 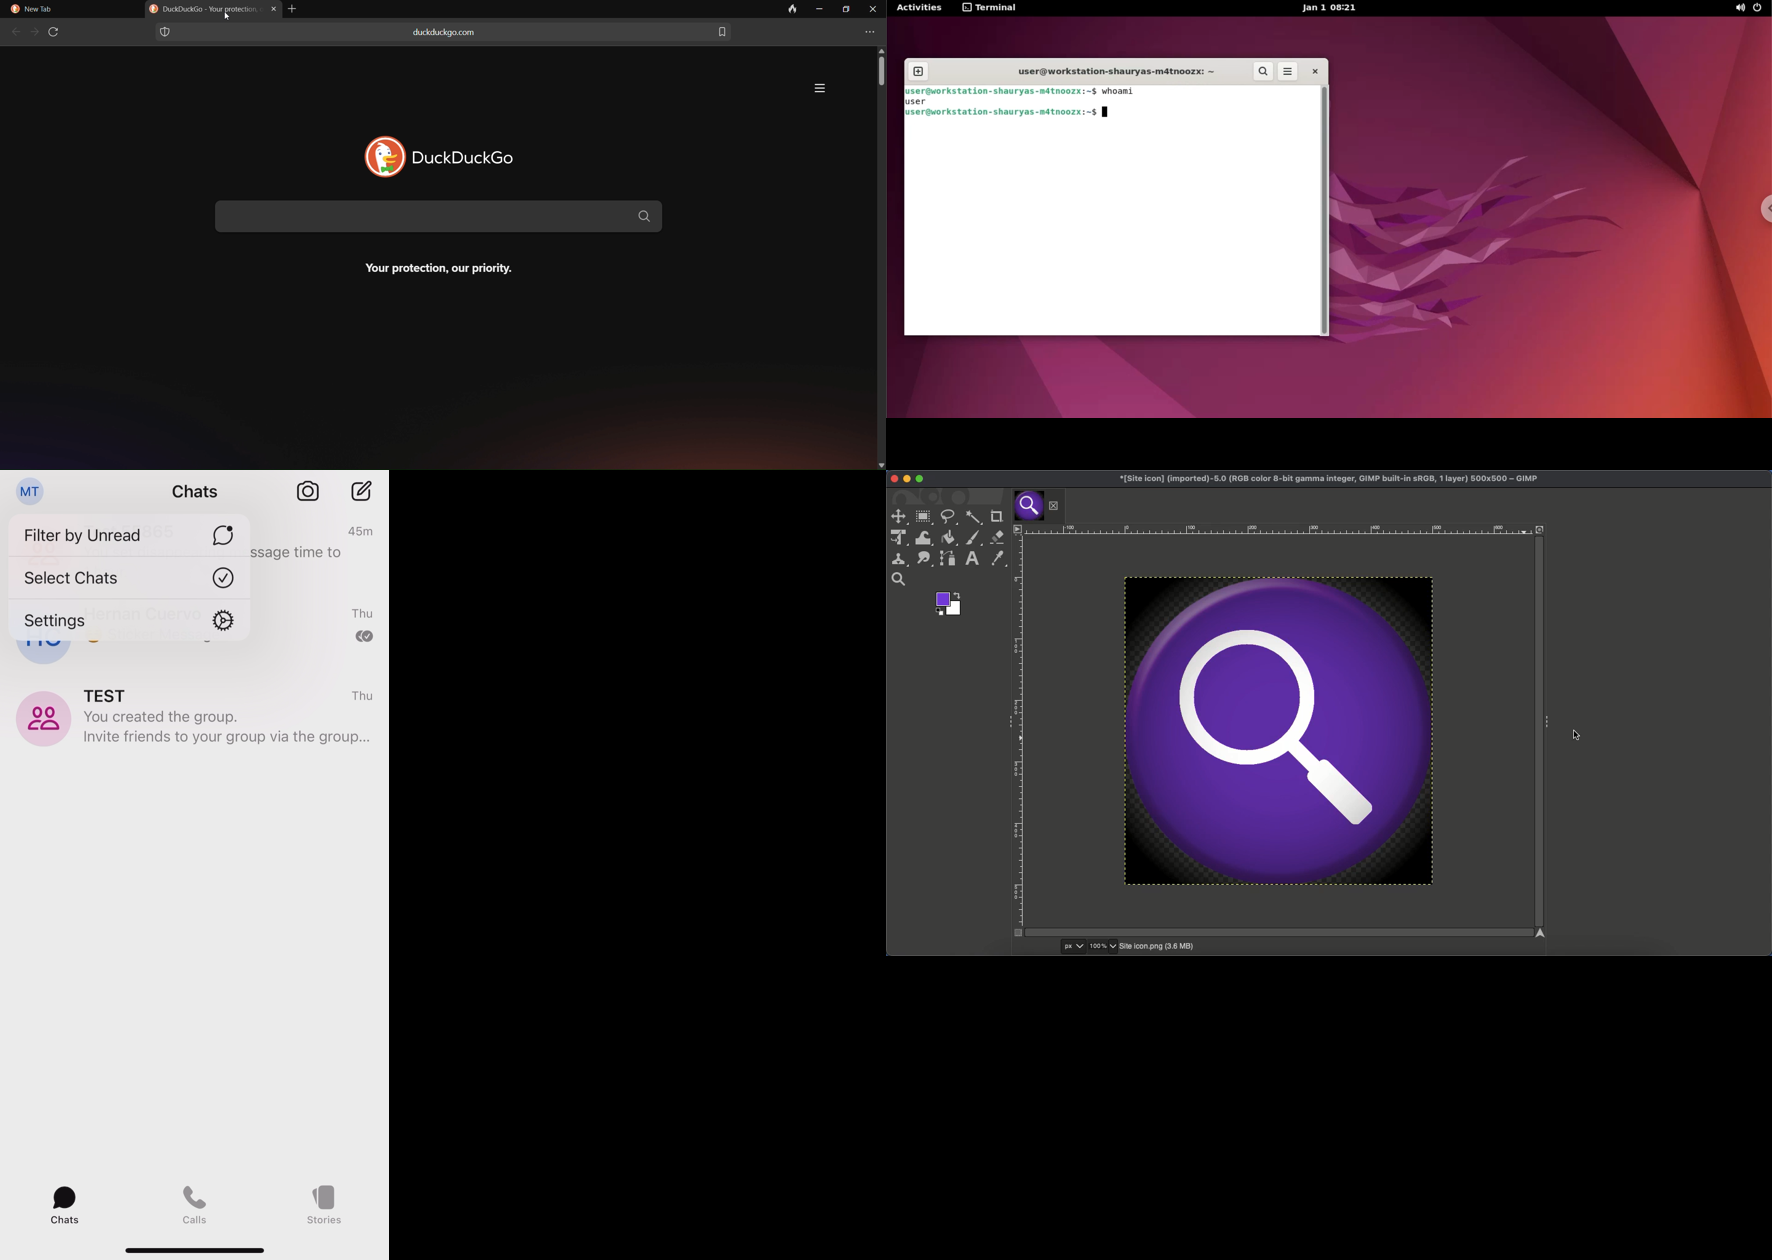 I want to click on search, so click(x=438, y=219).